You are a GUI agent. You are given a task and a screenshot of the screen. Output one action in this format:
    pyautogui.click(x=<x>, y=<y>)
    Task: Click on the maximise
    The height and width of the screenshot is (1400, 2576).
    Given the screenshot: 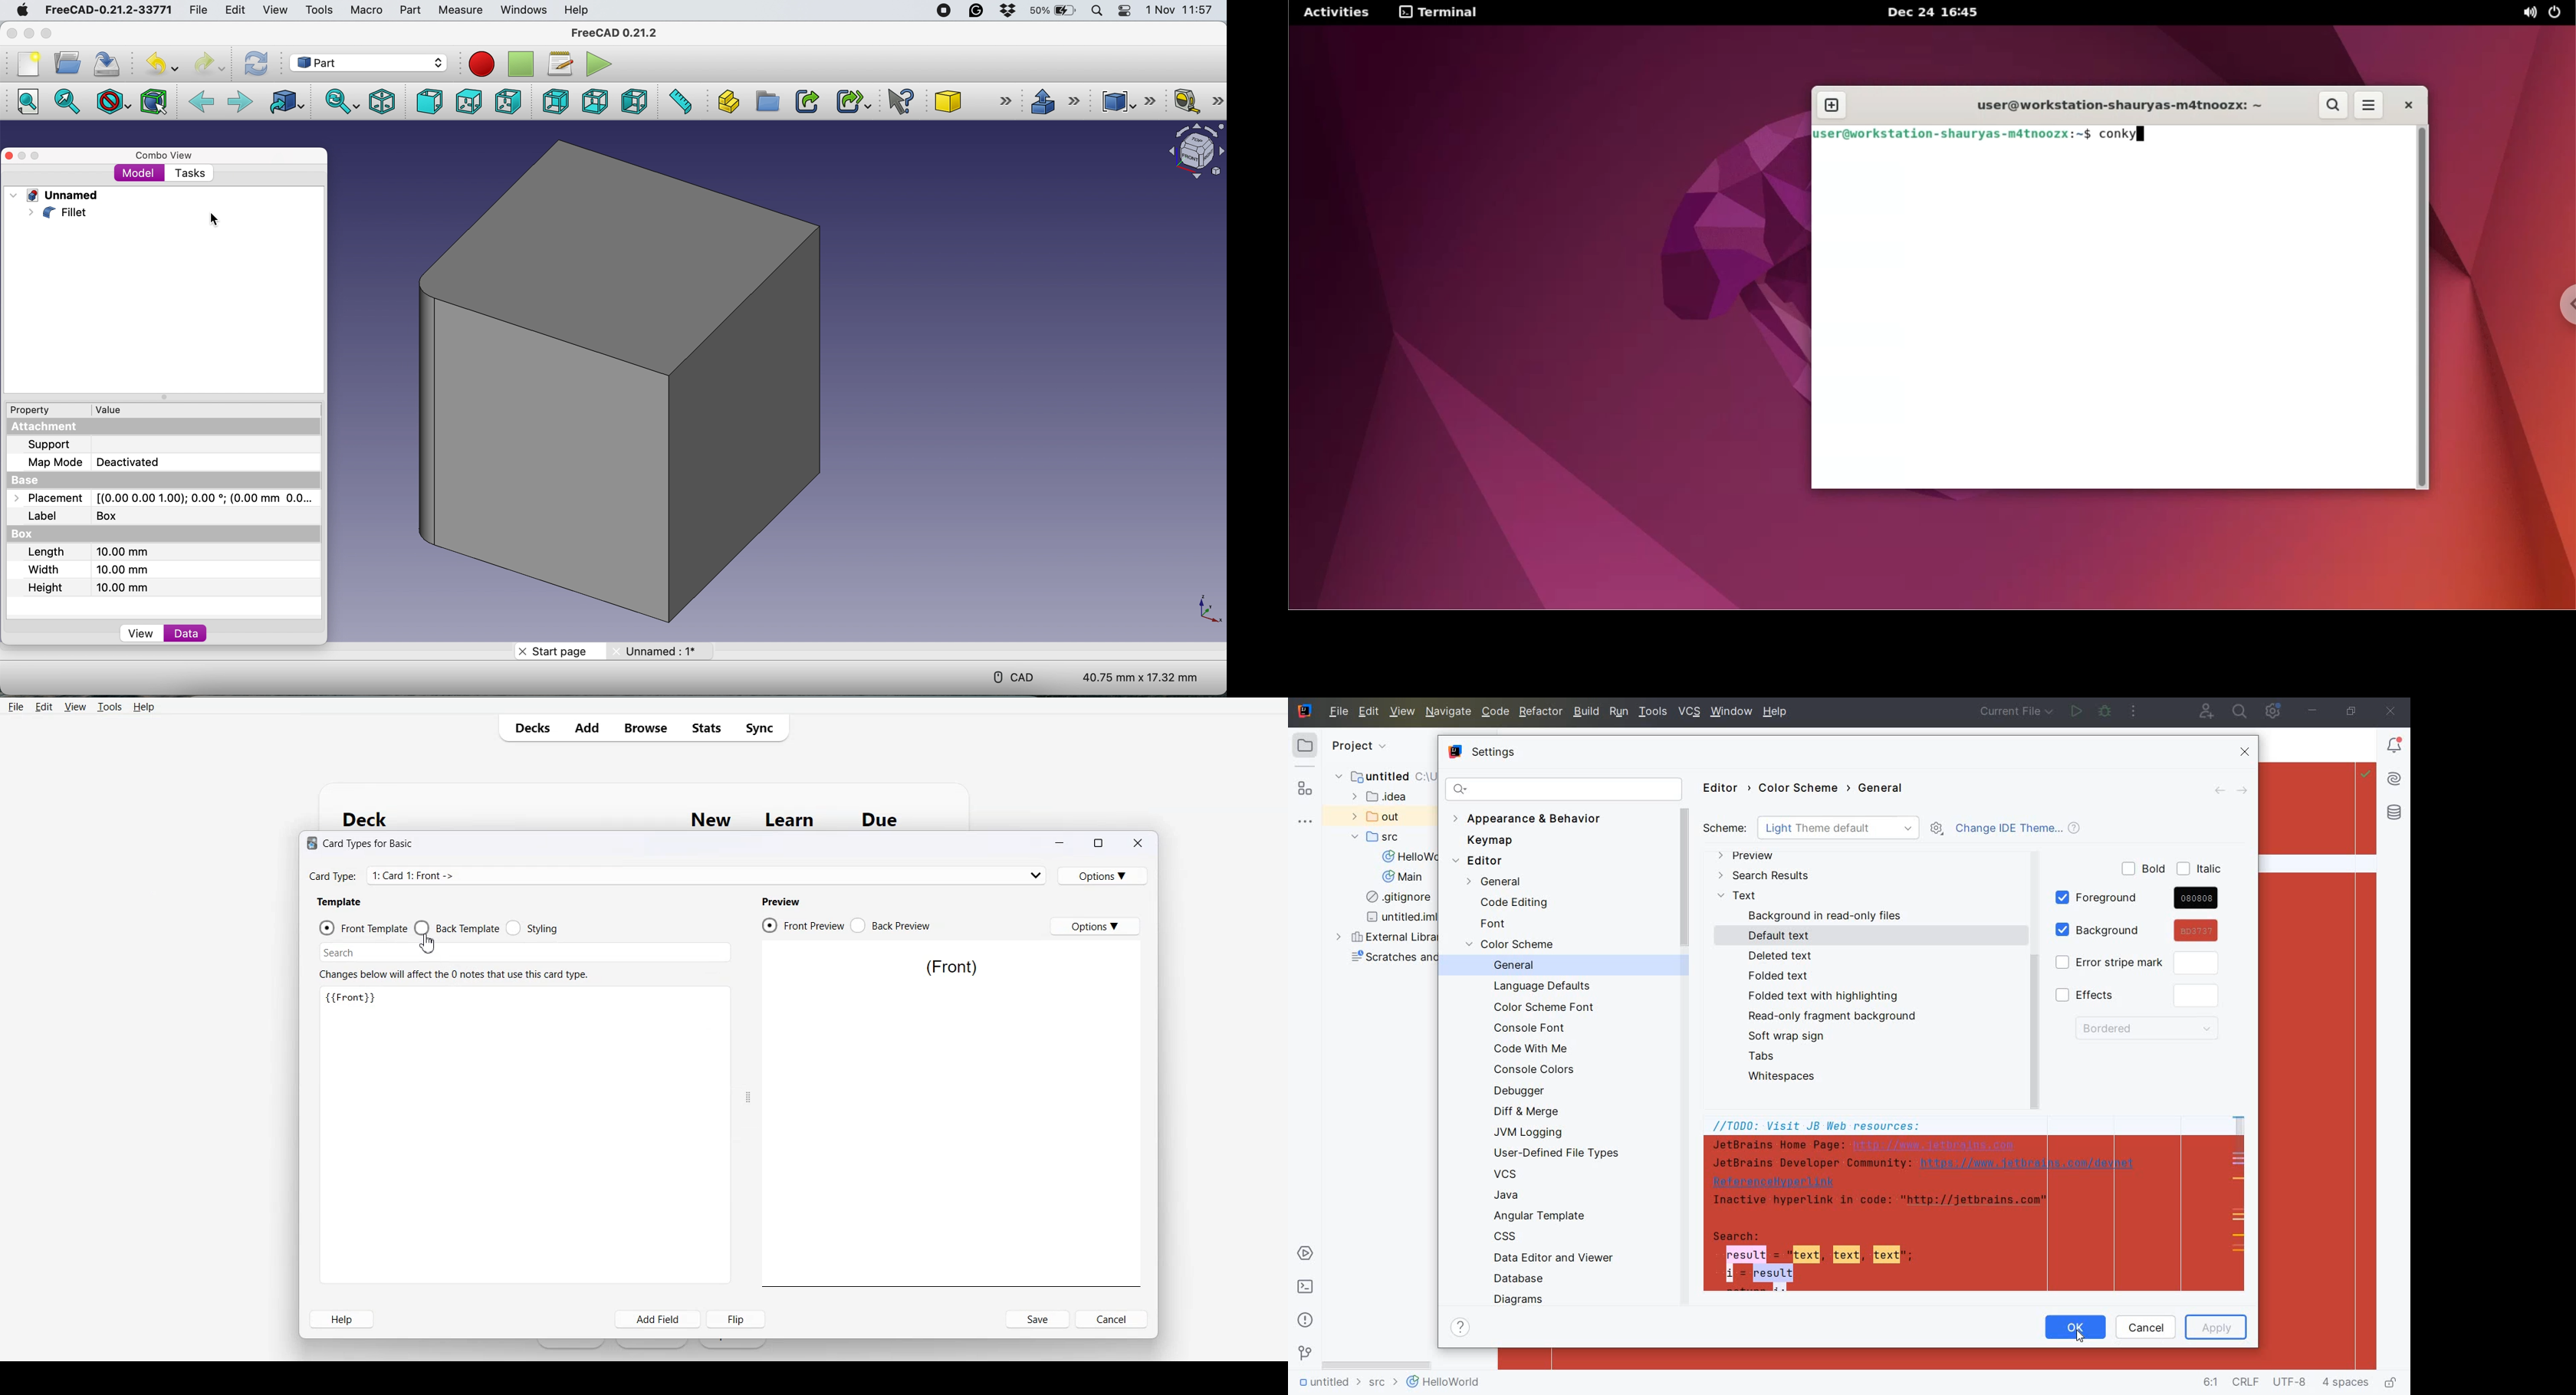 What is the action you would take?
    pyautogui.click(x=46, y=32)
    